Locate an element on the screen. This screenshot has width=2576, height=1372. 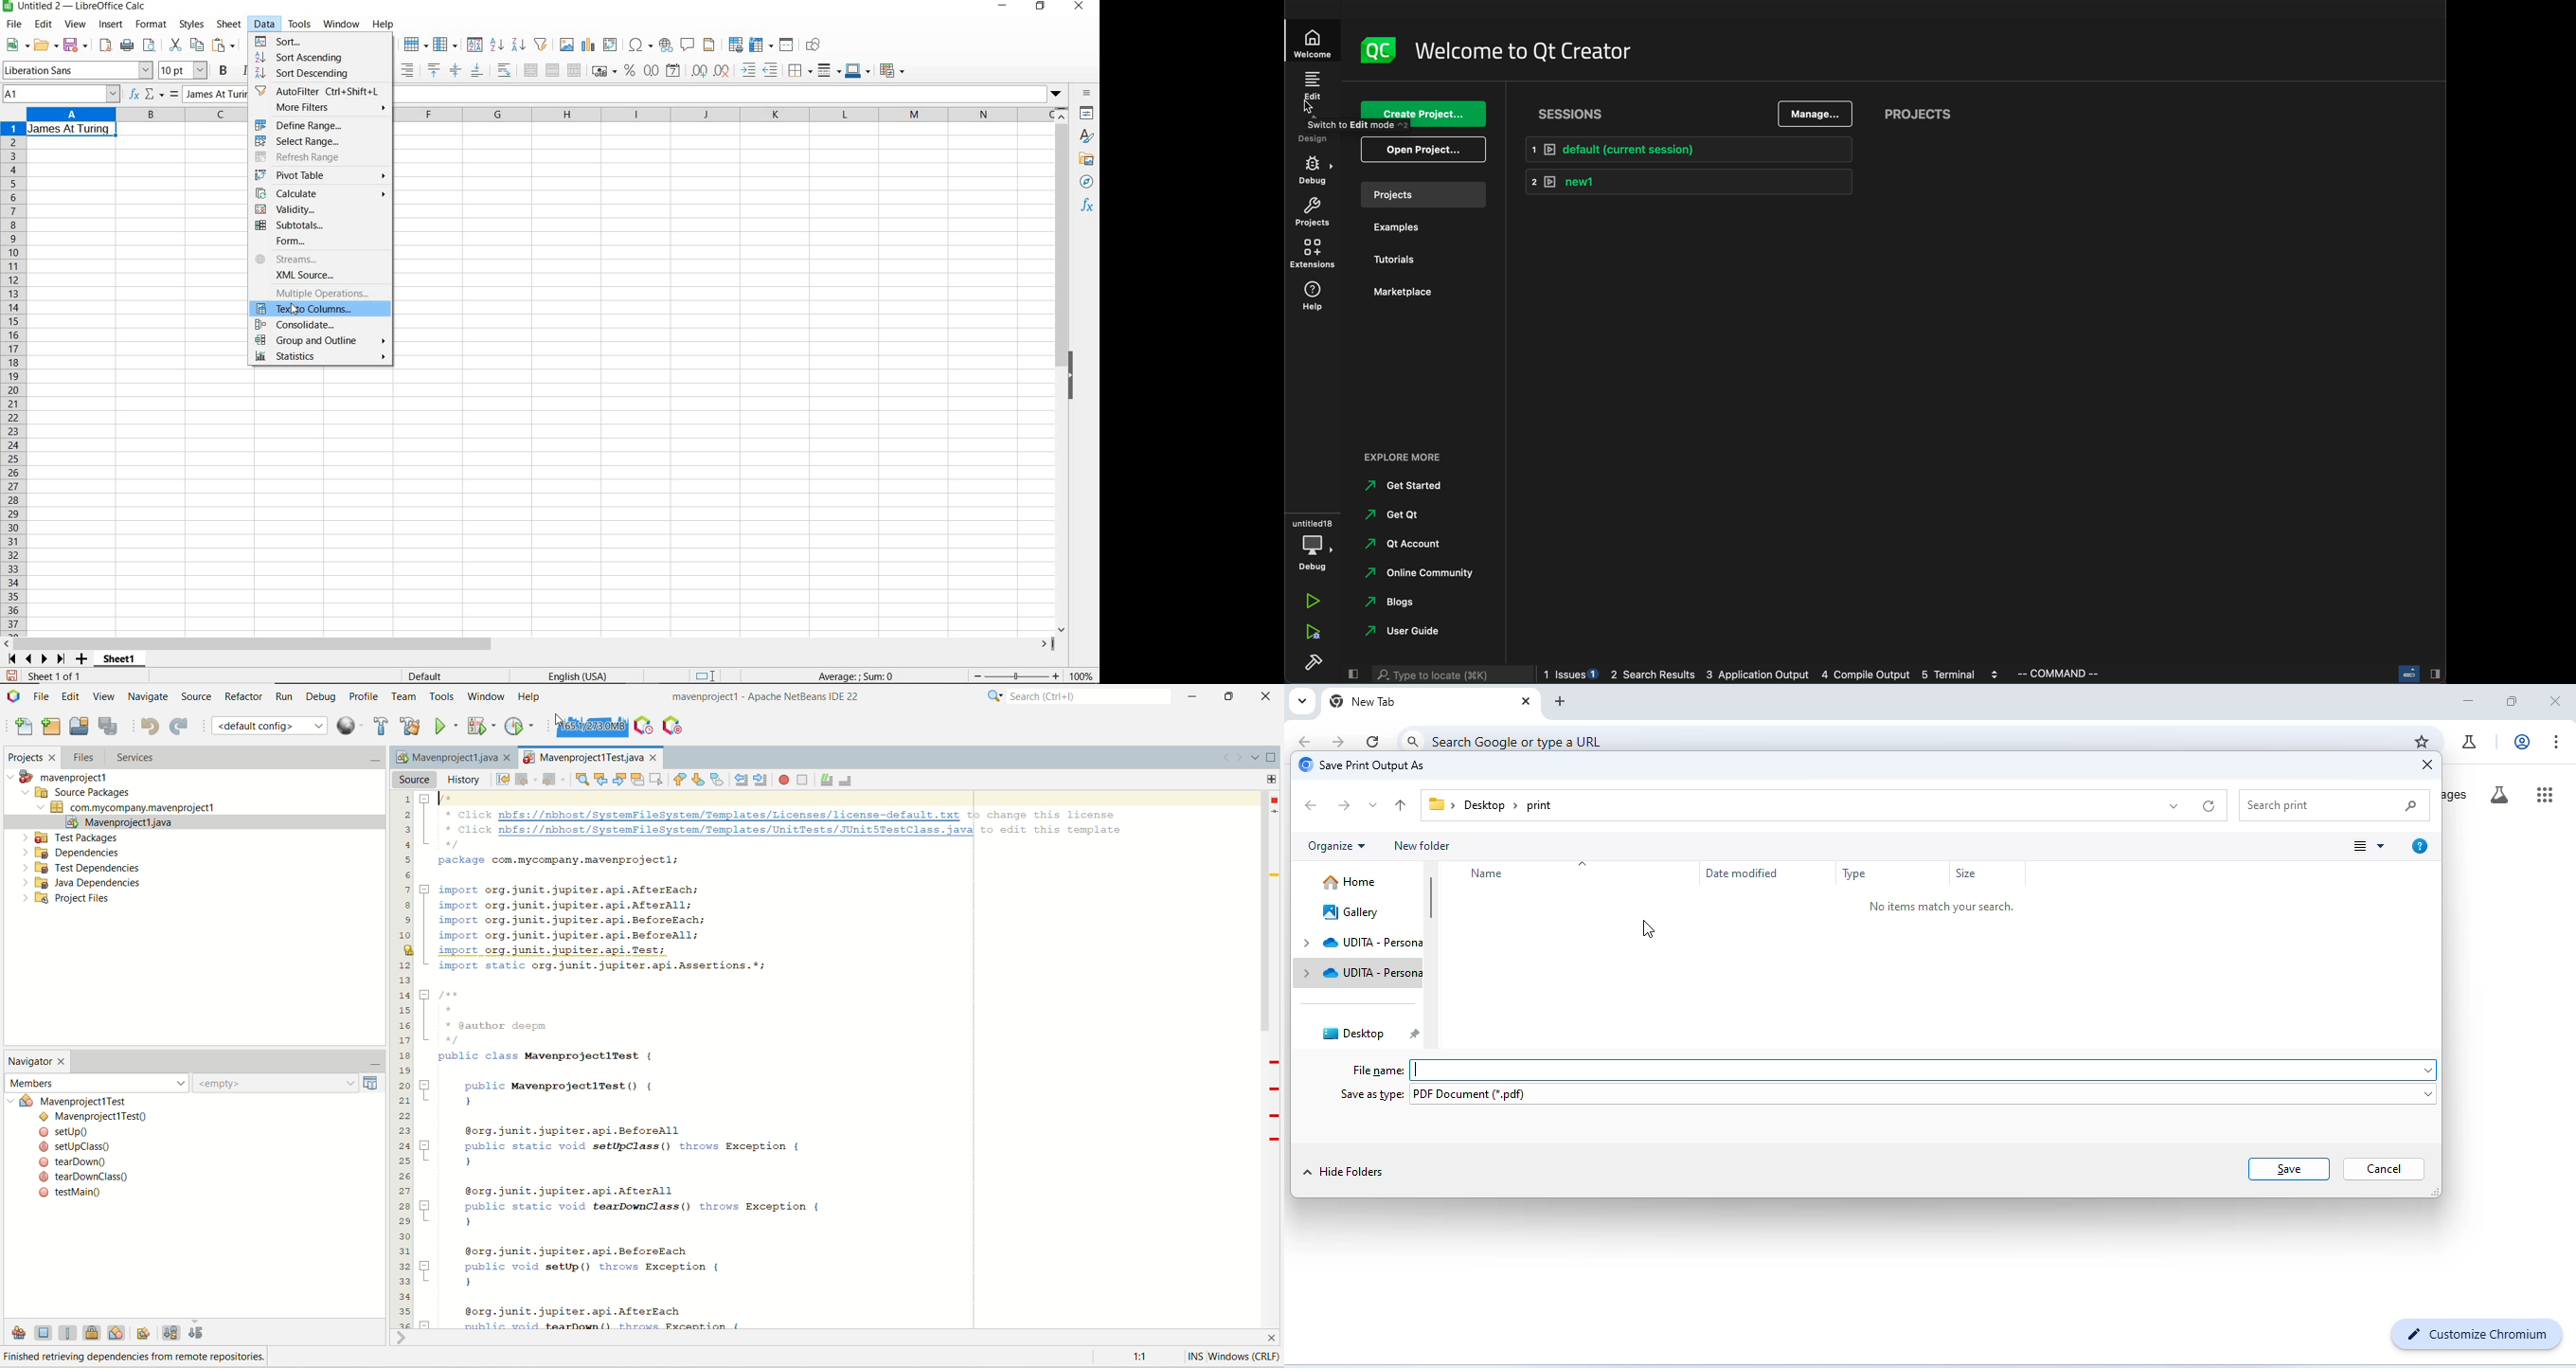
border style is located at coordinates (802, 69).